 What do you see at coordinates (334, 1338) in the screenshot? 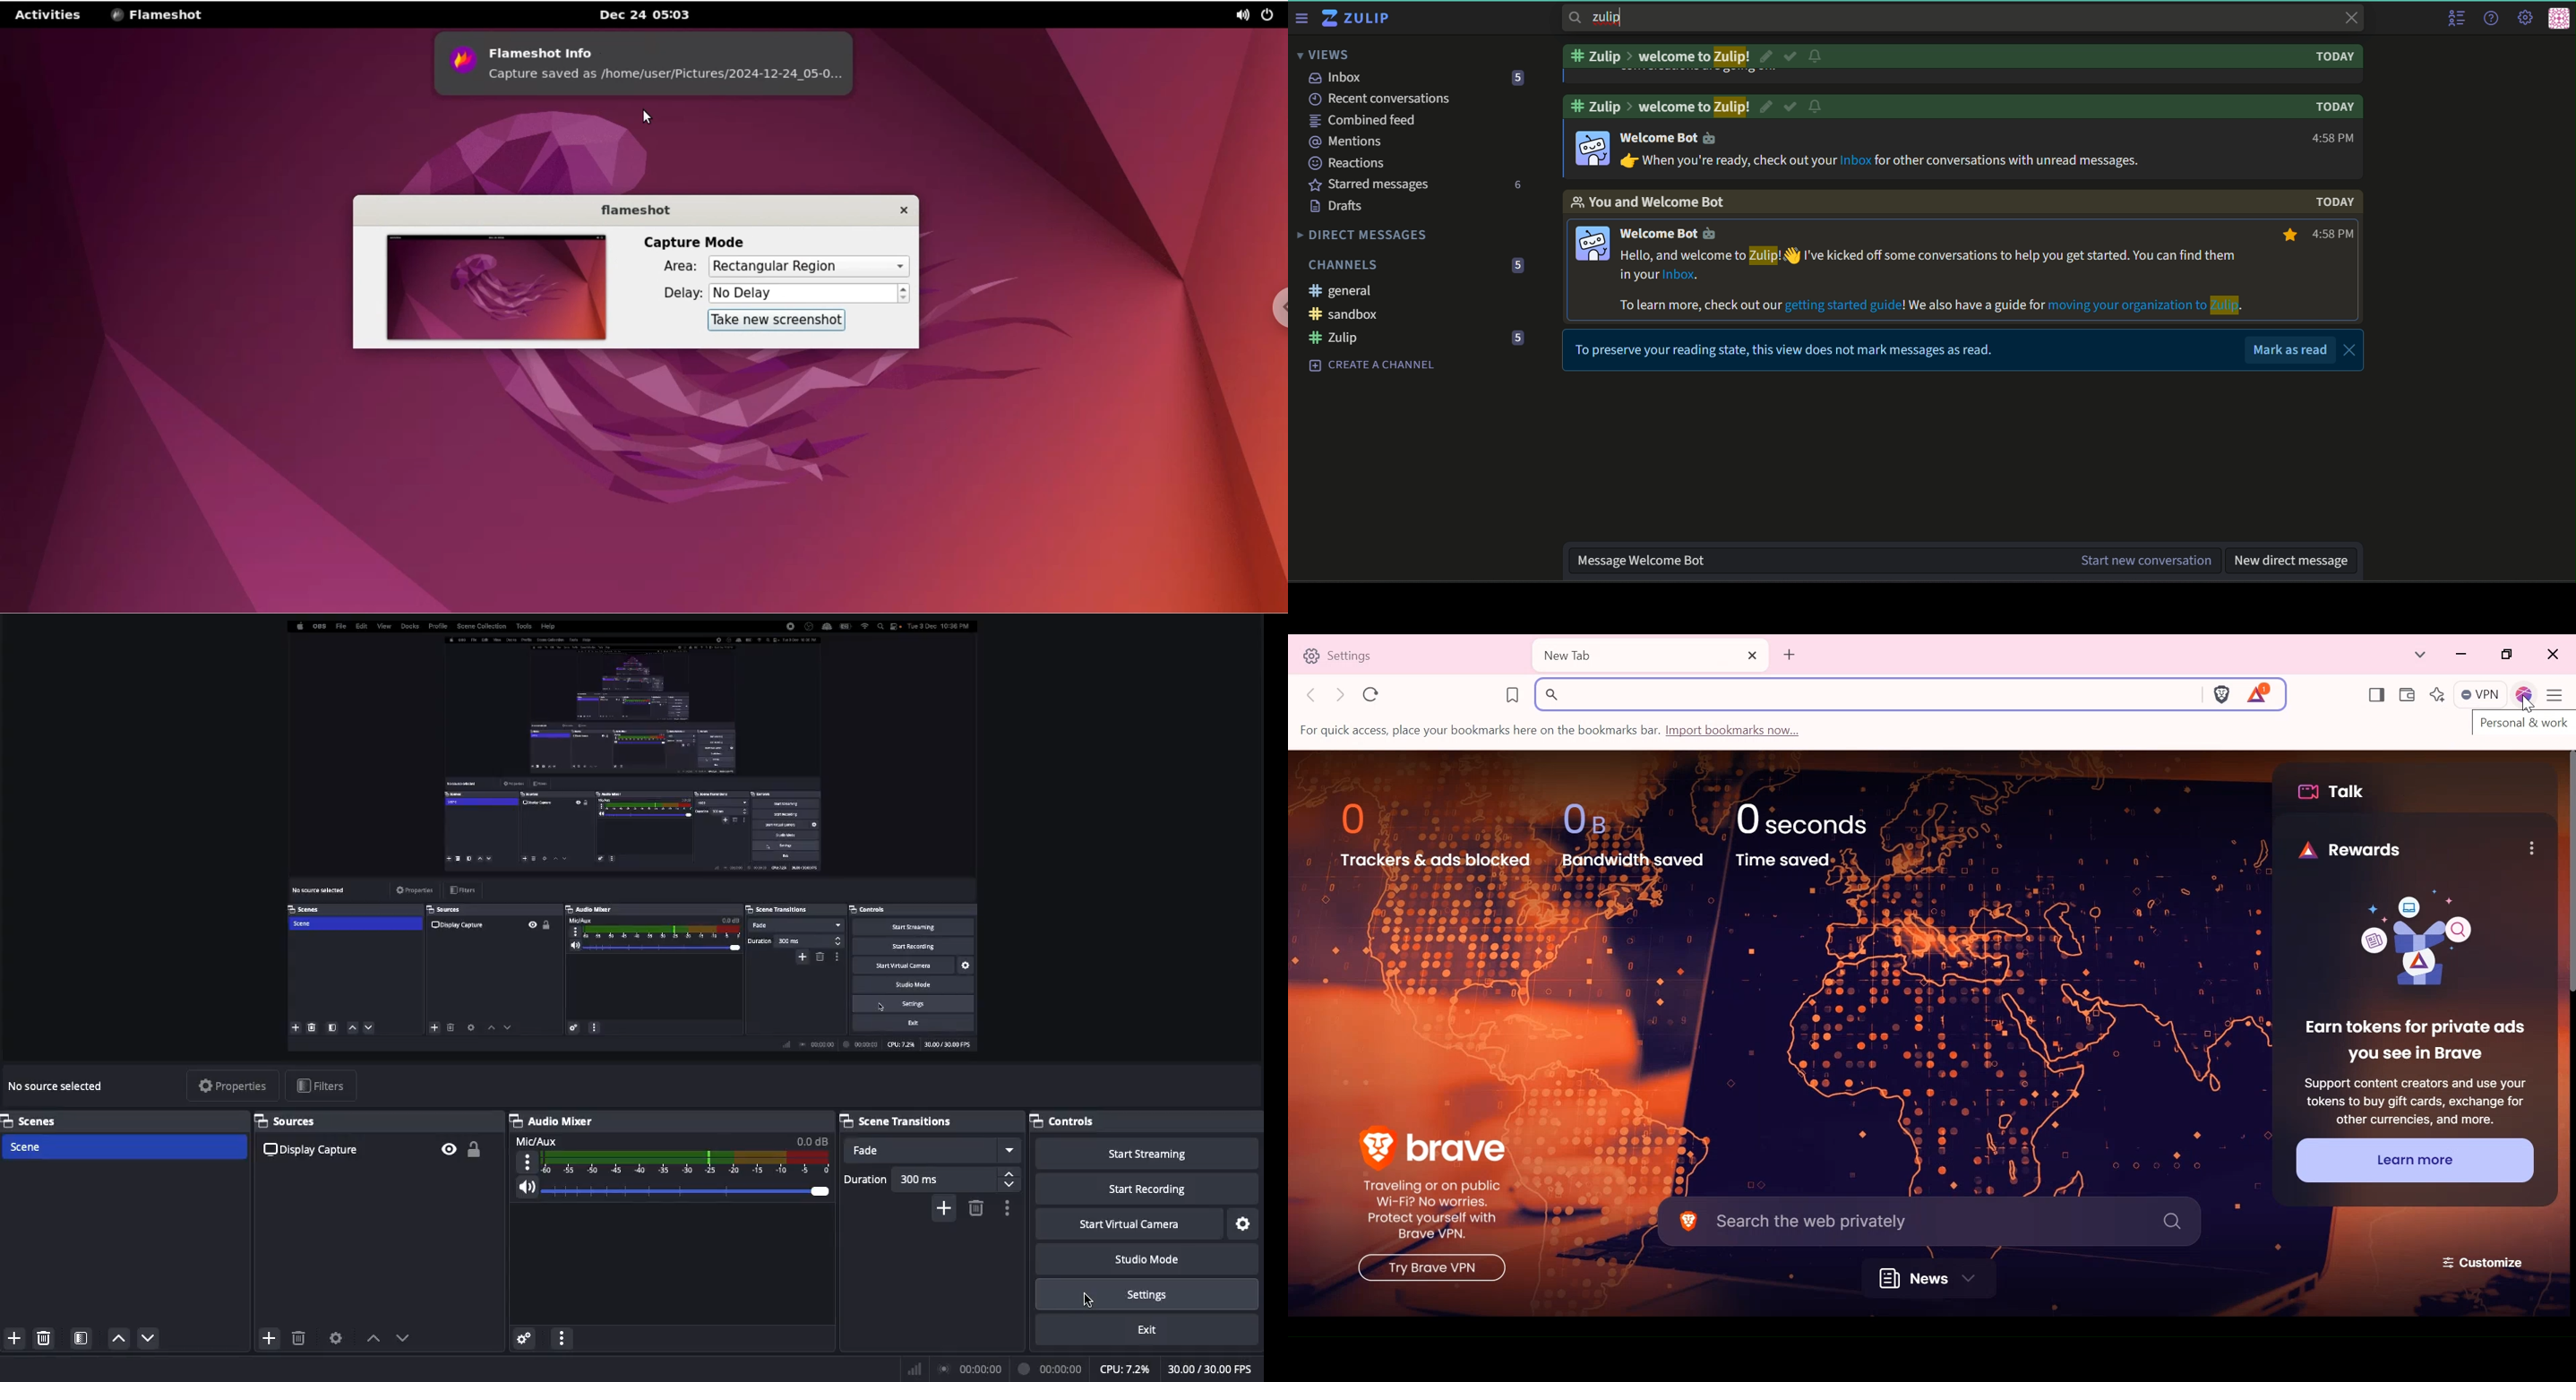
I see `Source preferences` at bounding box center [334, 1338].